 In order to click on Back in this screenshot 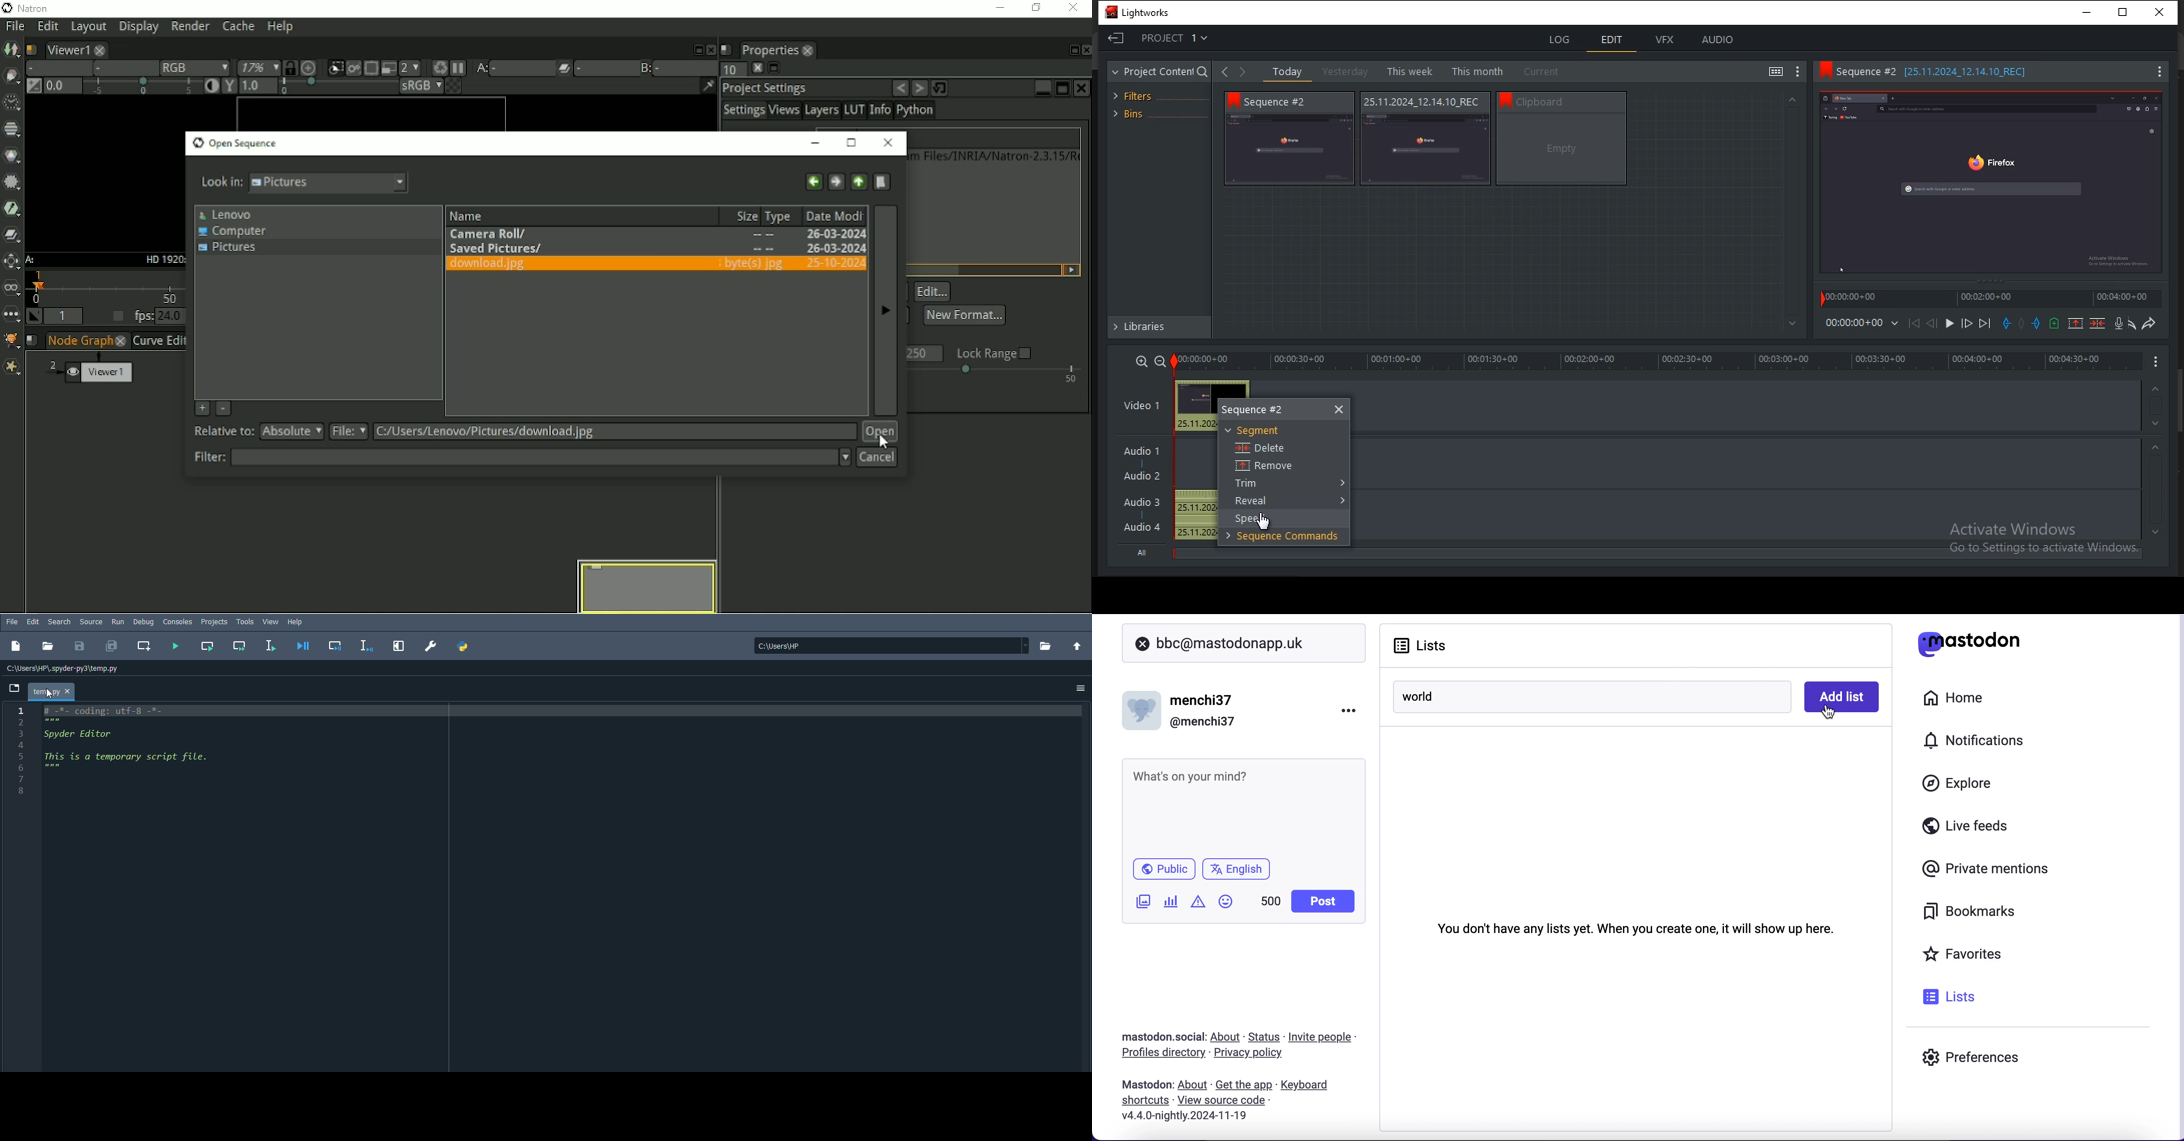, I will do `click(1225, 72)`.